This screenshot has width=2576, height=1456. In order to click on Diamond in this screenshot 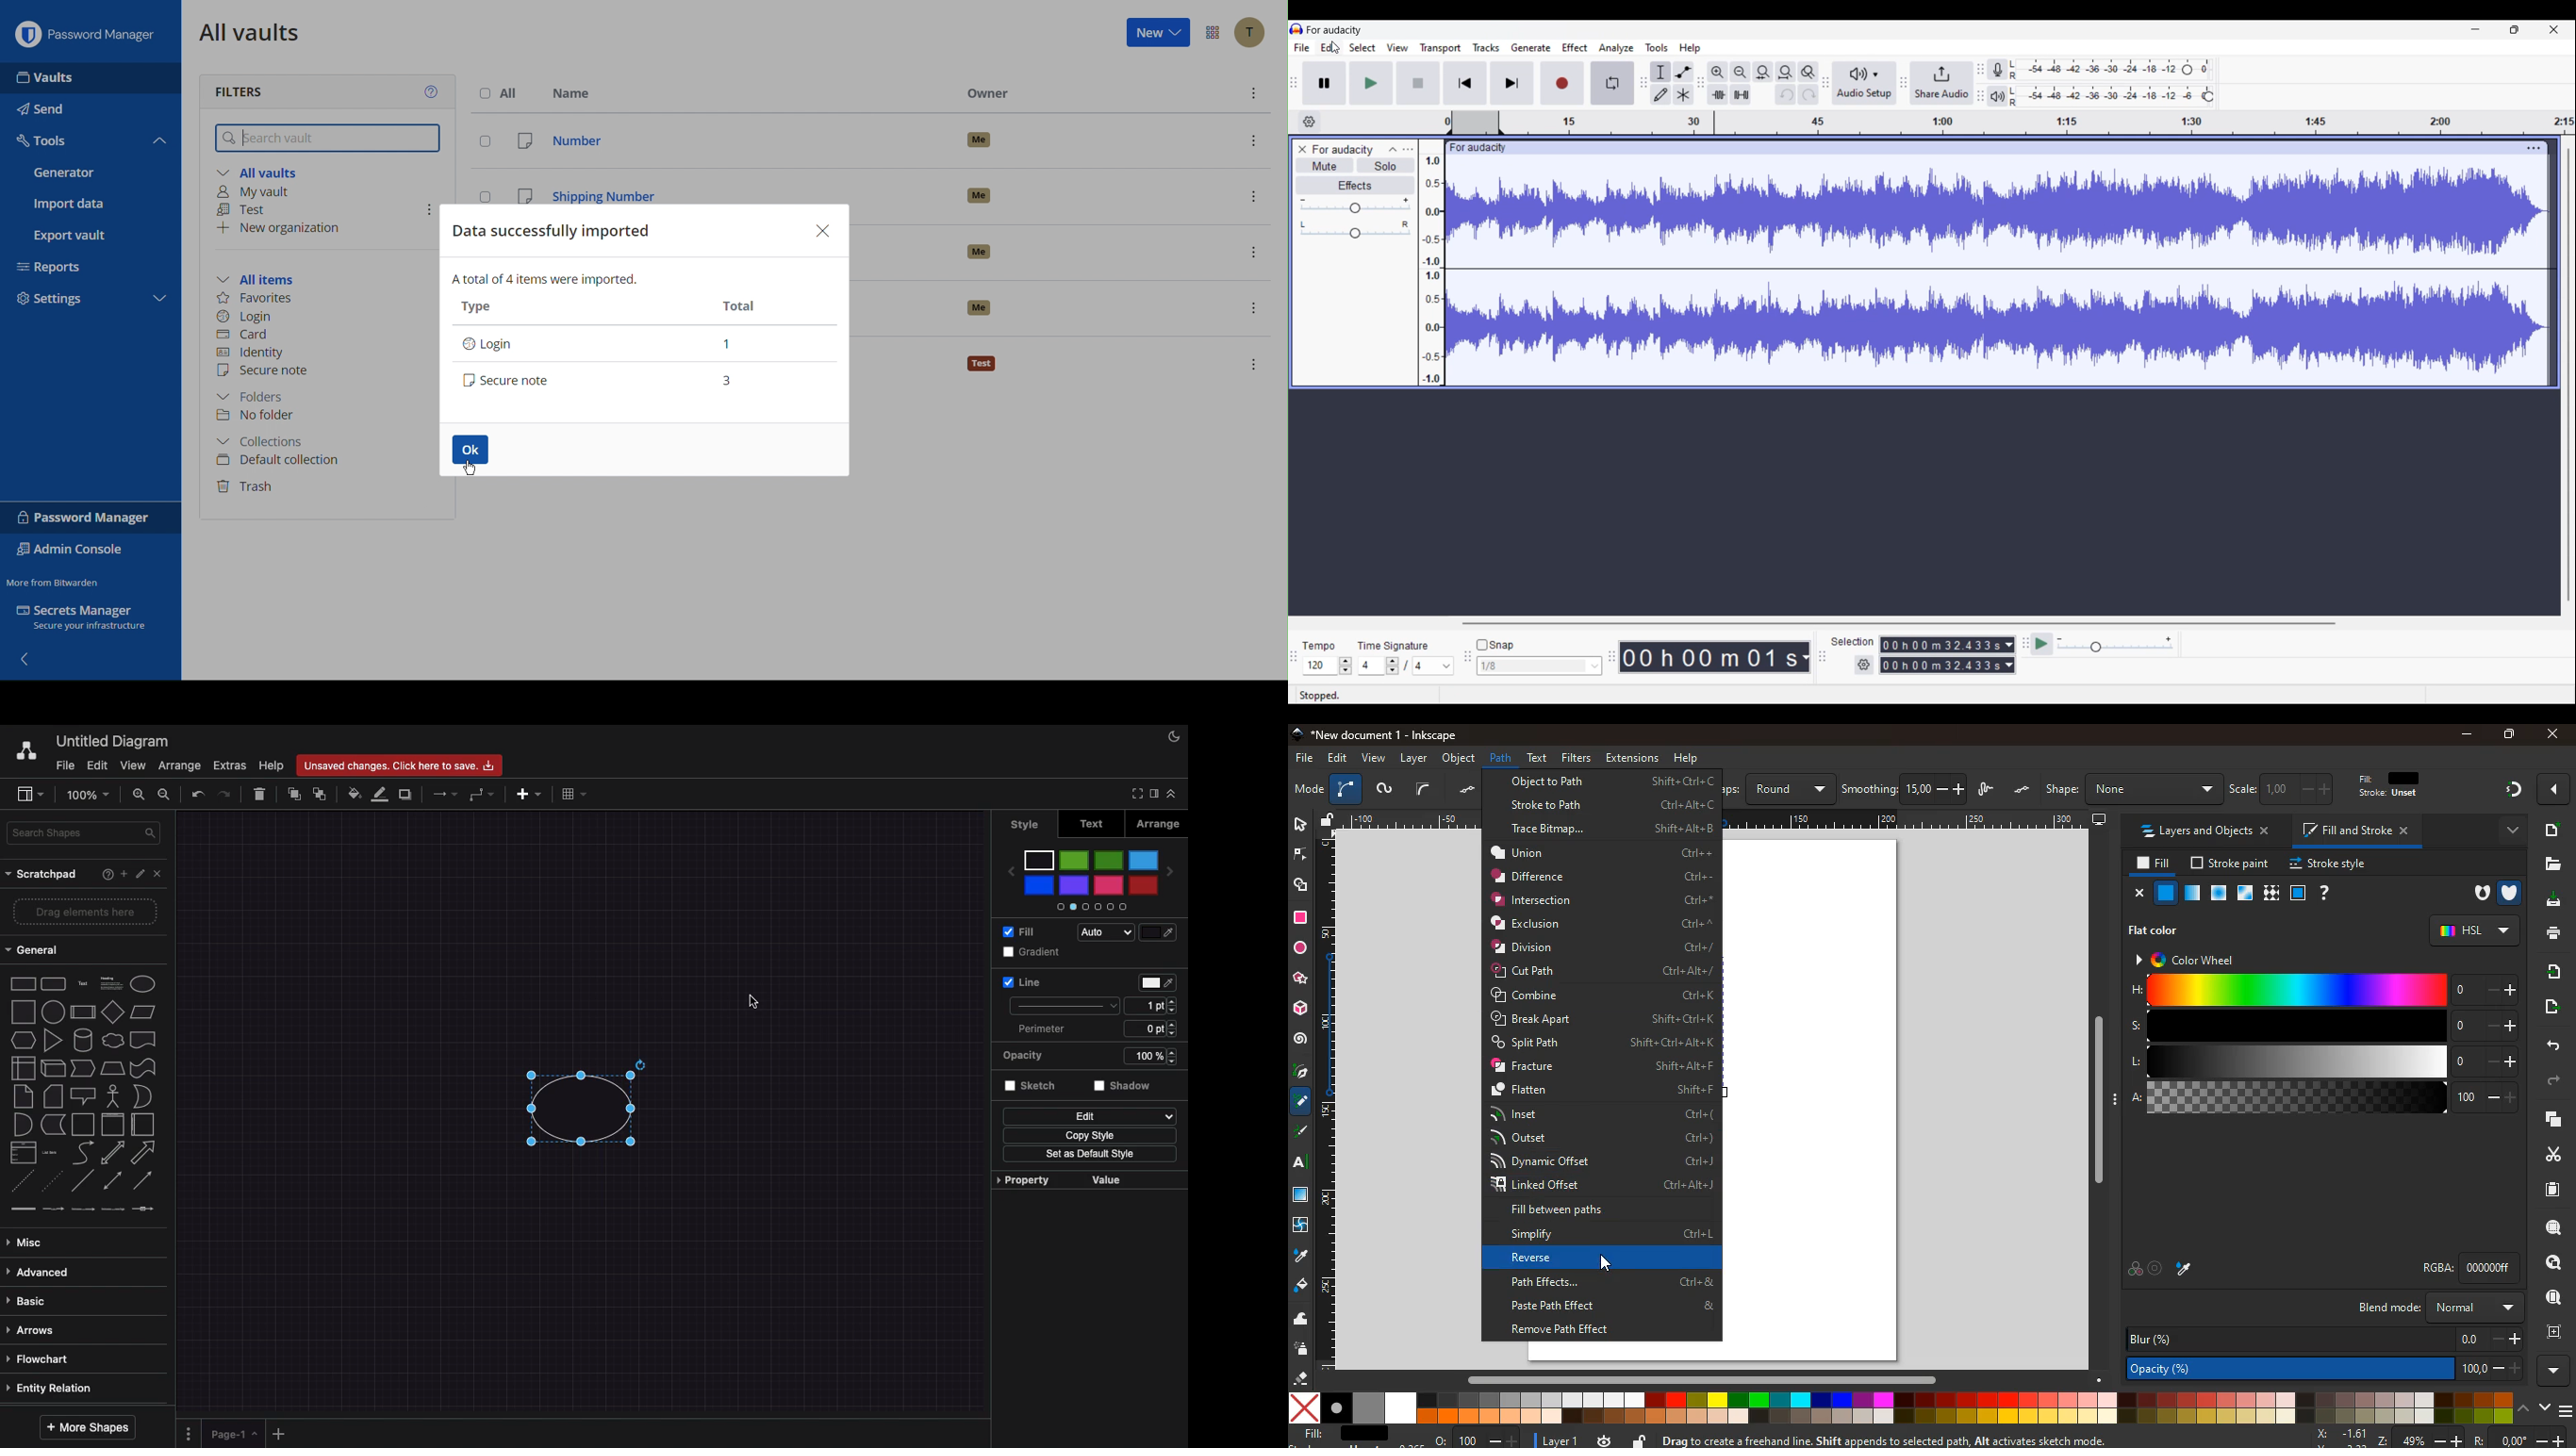, I will do `click(112, 1012)`.